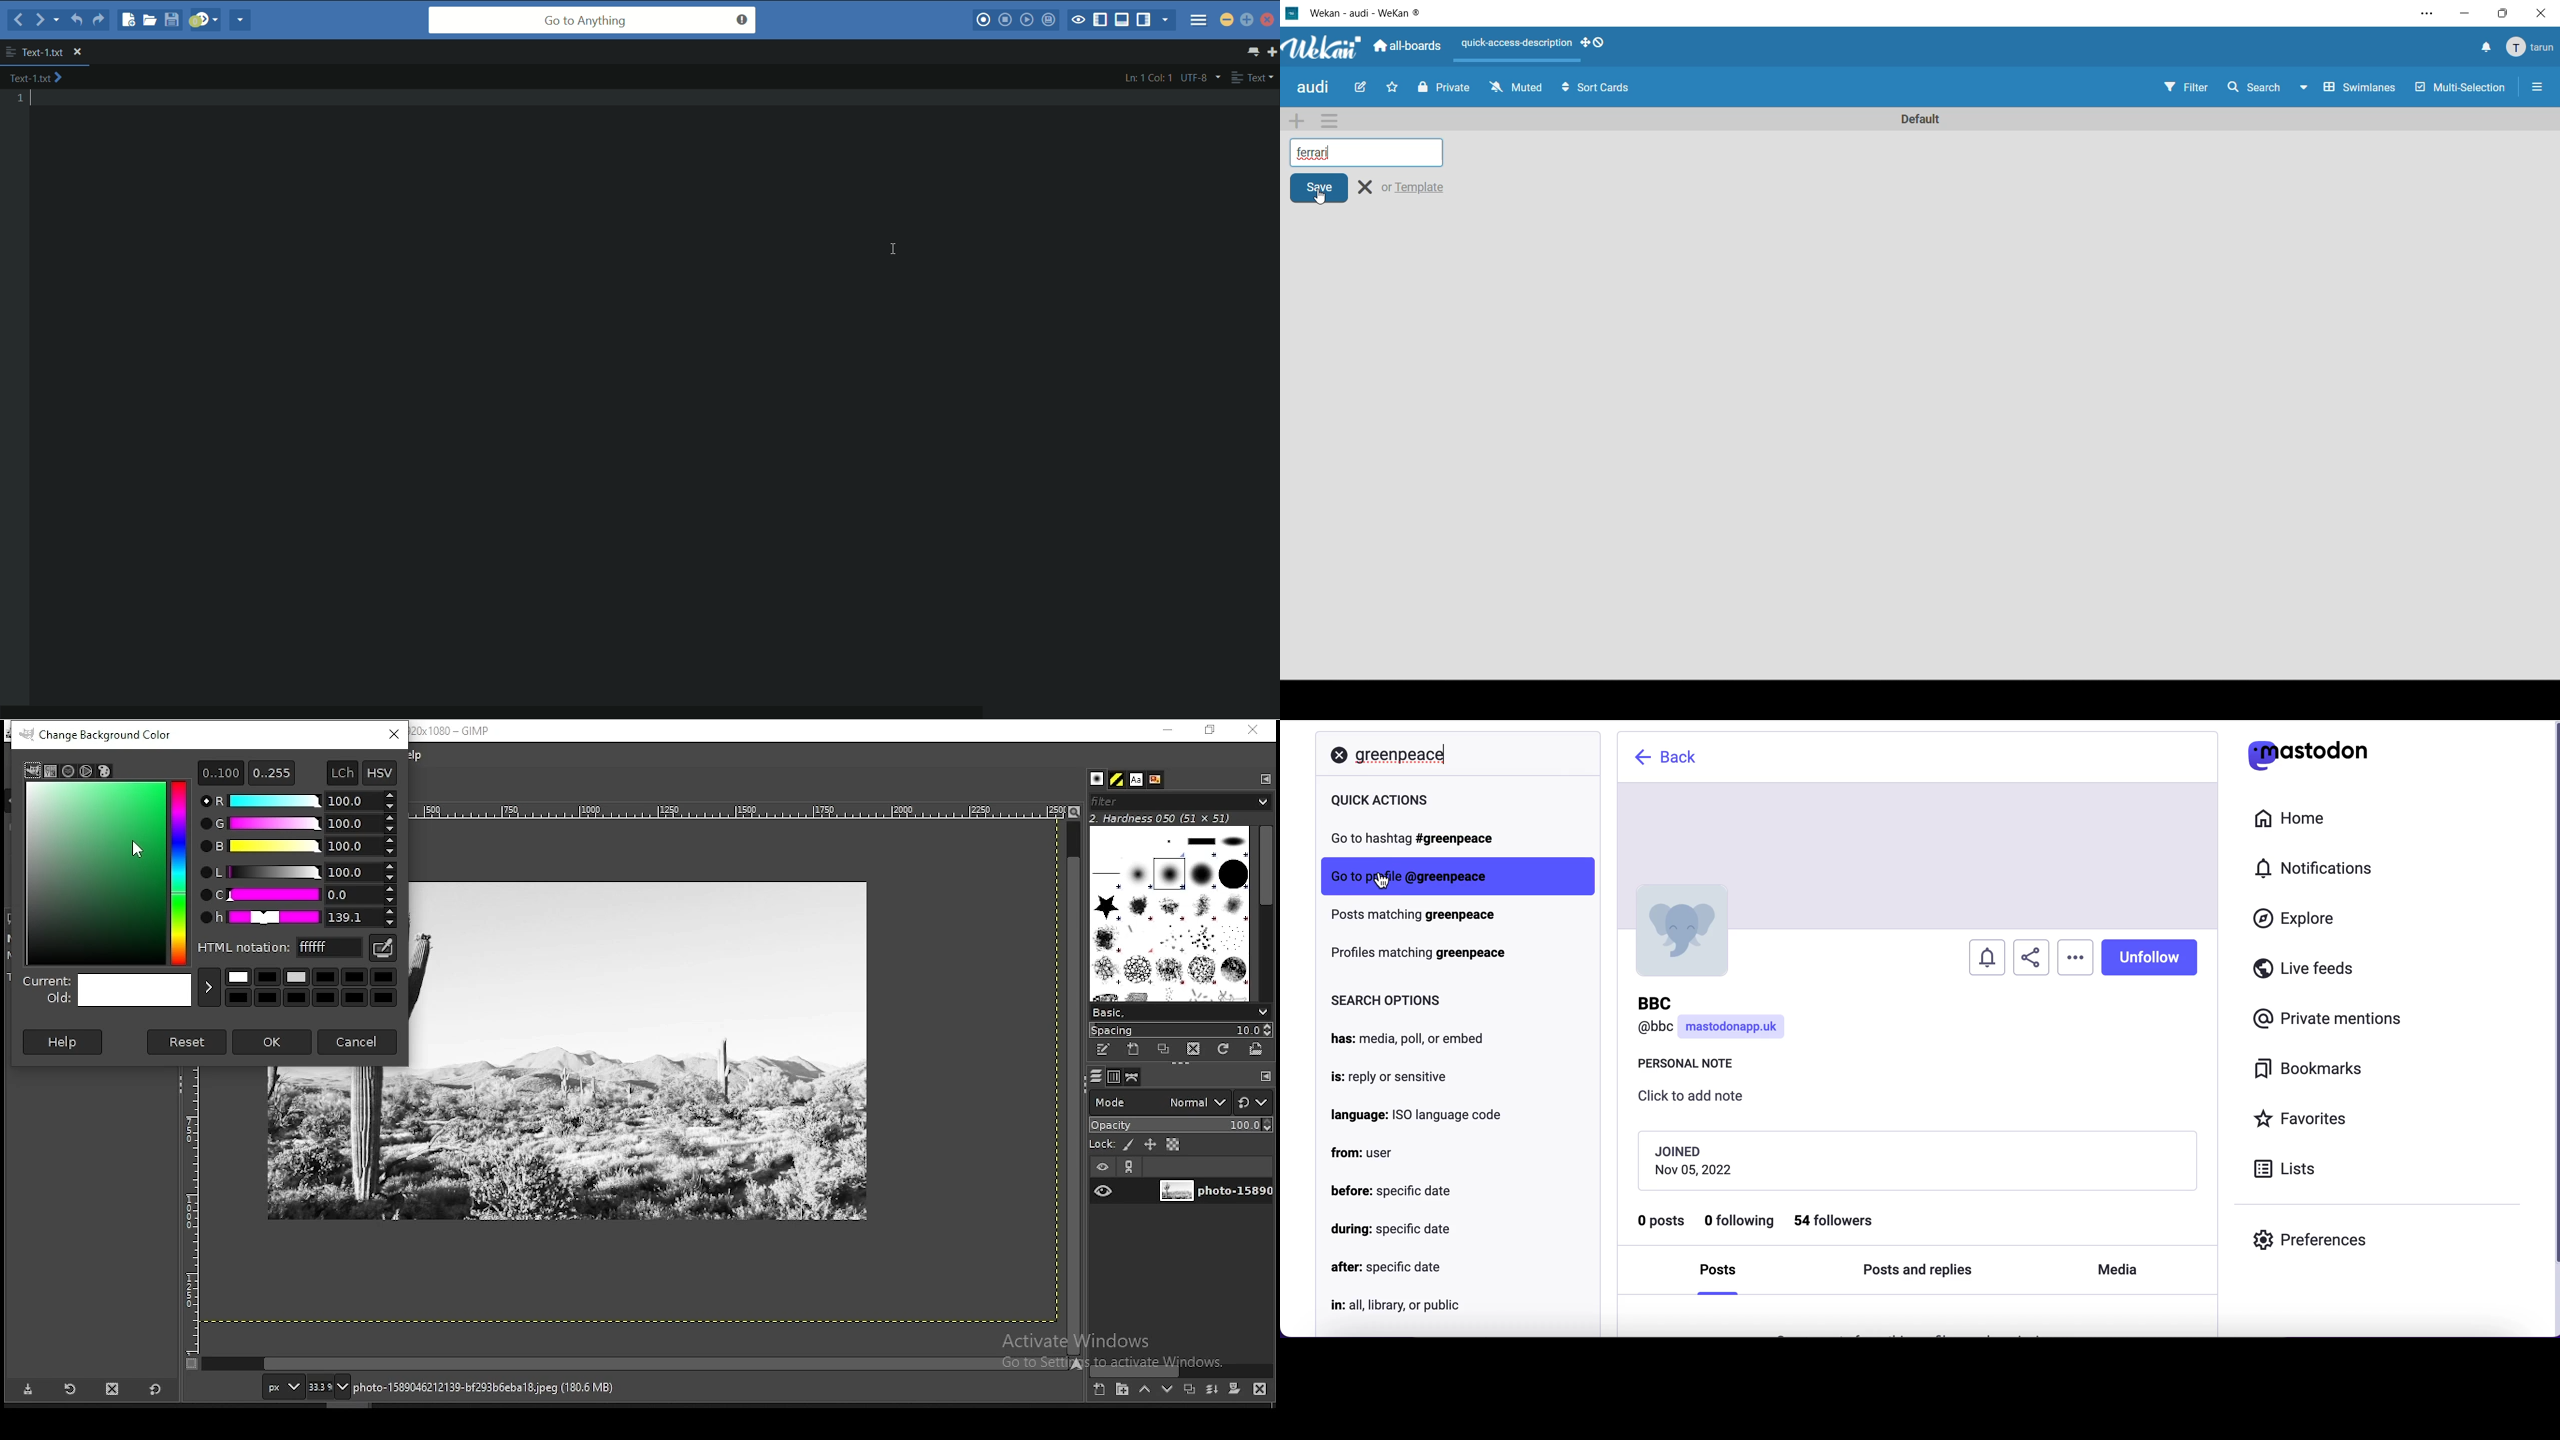  What do you see at coordinates (17, 19) in the screenshot?
I see `back` at bounding box center [17, 19].